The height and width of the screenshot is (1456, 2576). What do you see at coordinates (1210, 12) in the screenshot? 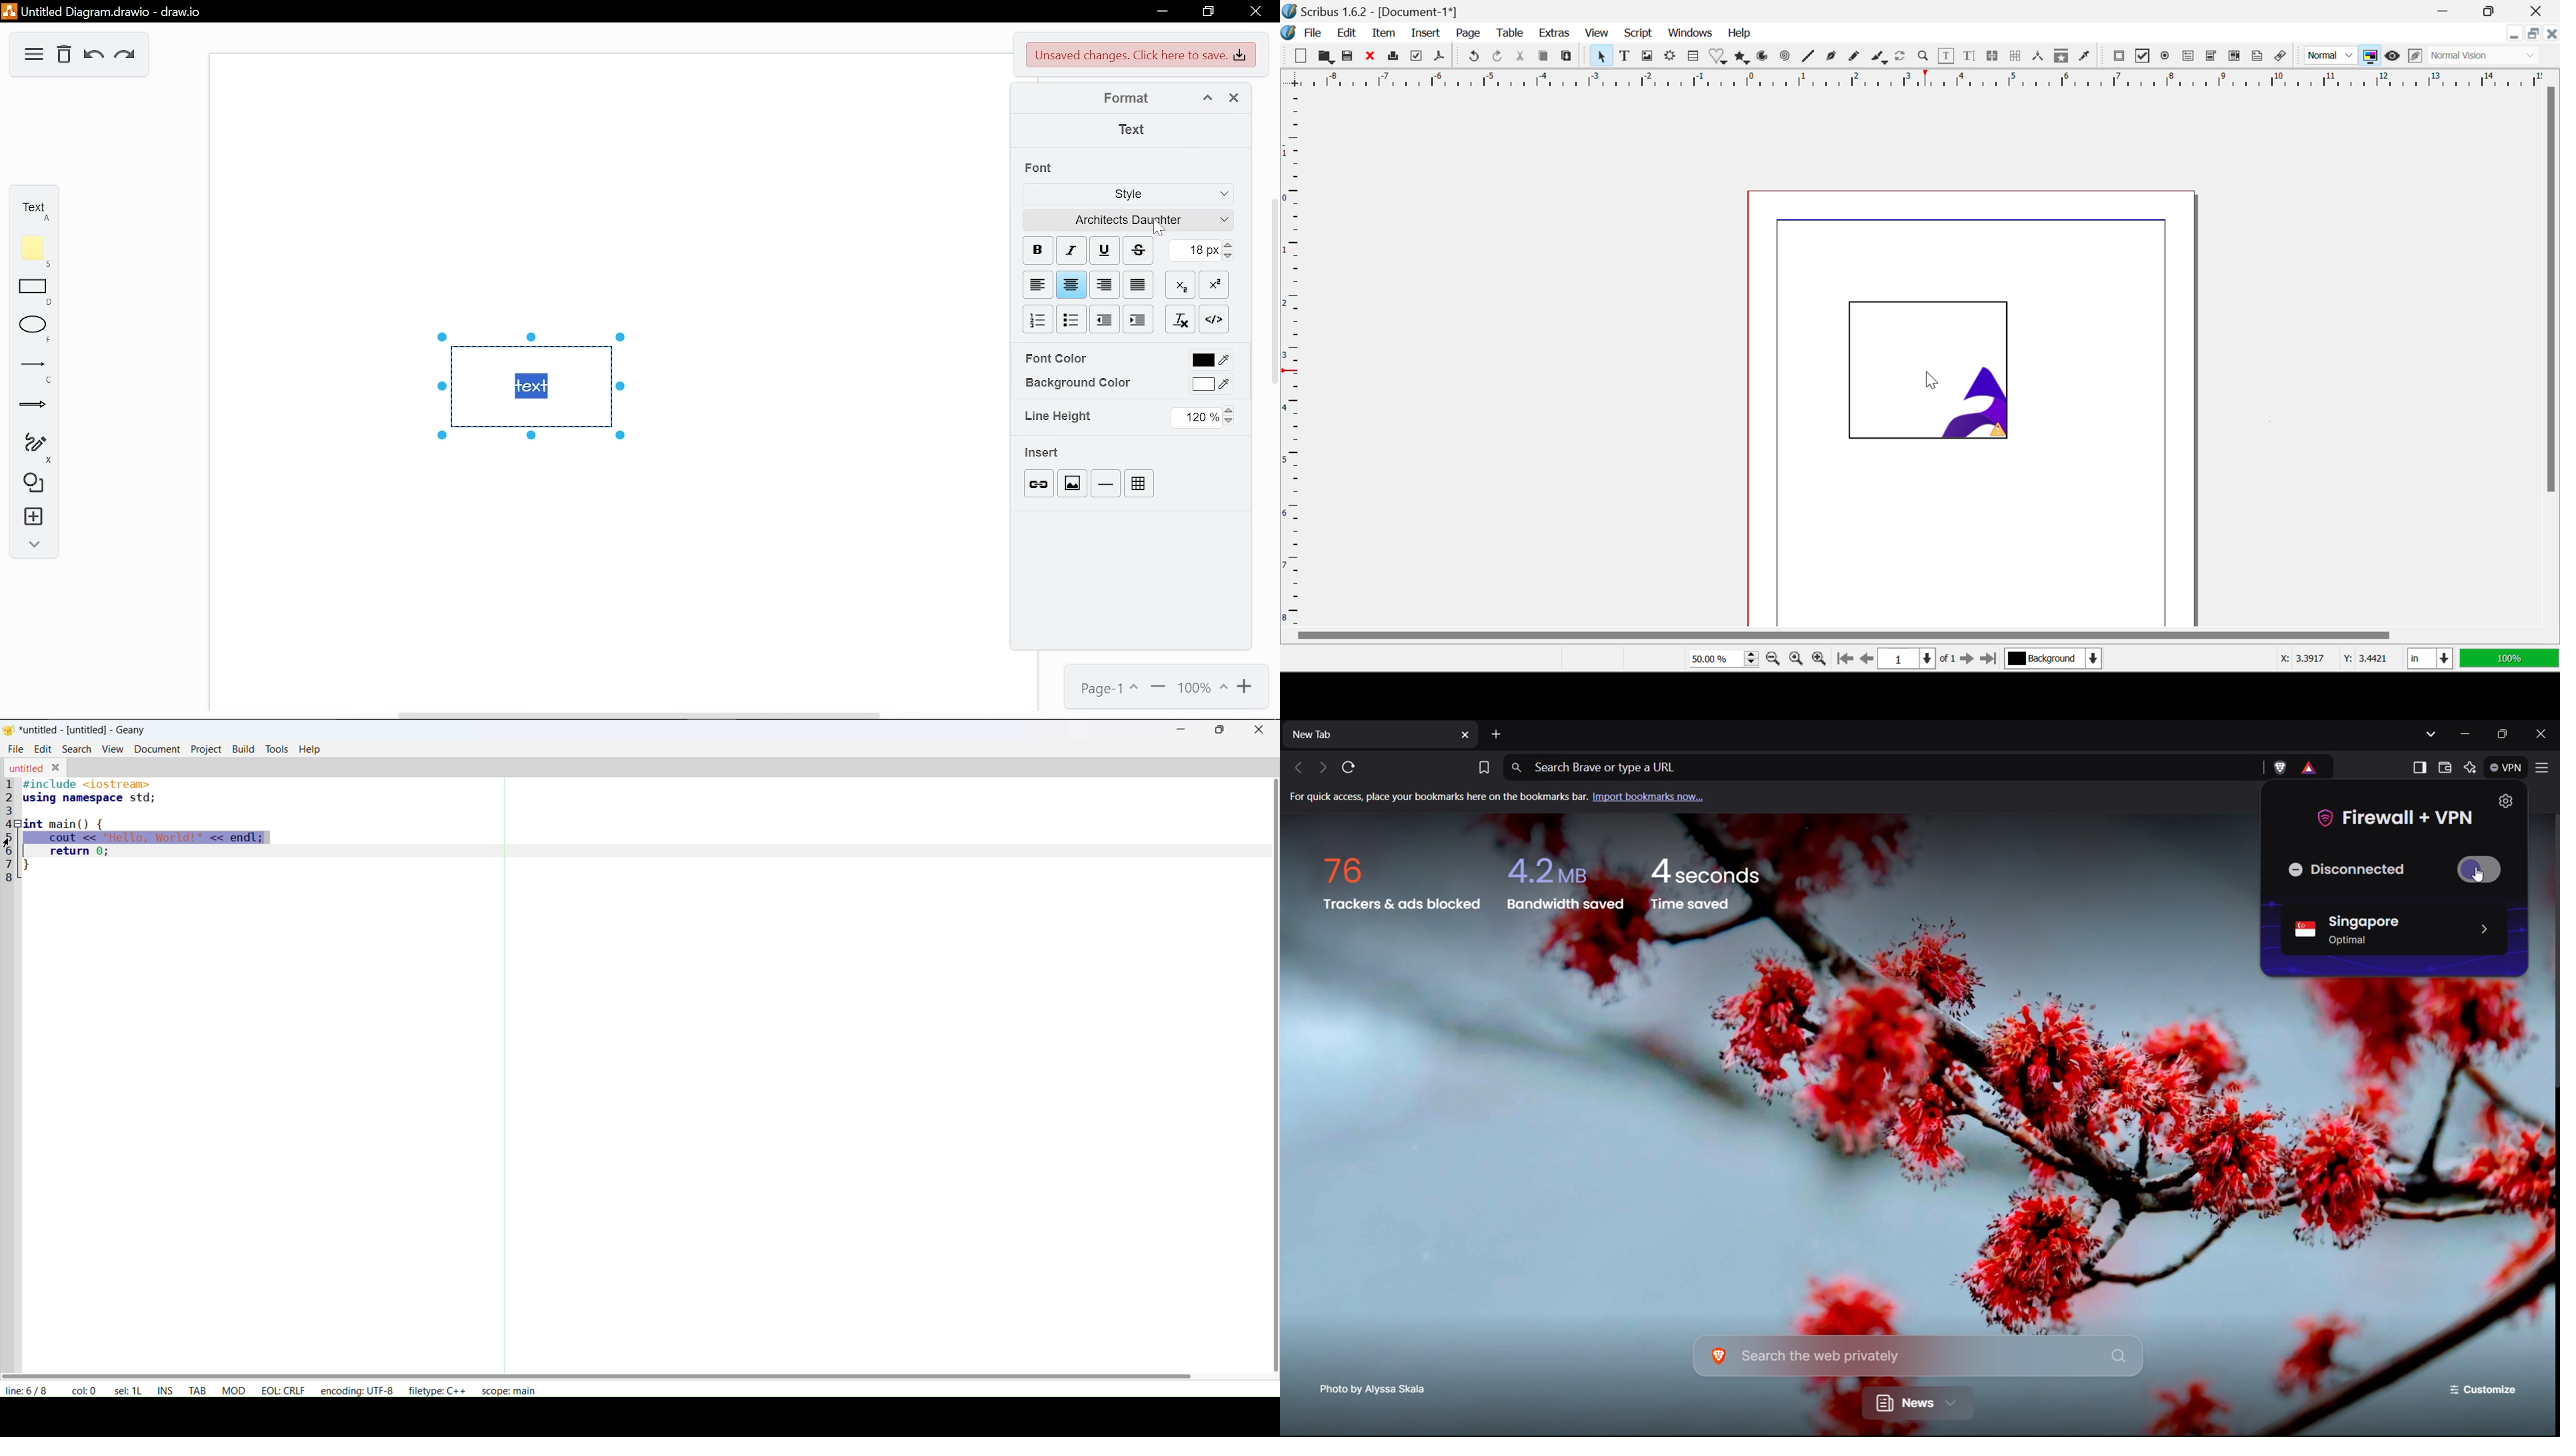
I see `restore down` at bounding box center [1210, 12].